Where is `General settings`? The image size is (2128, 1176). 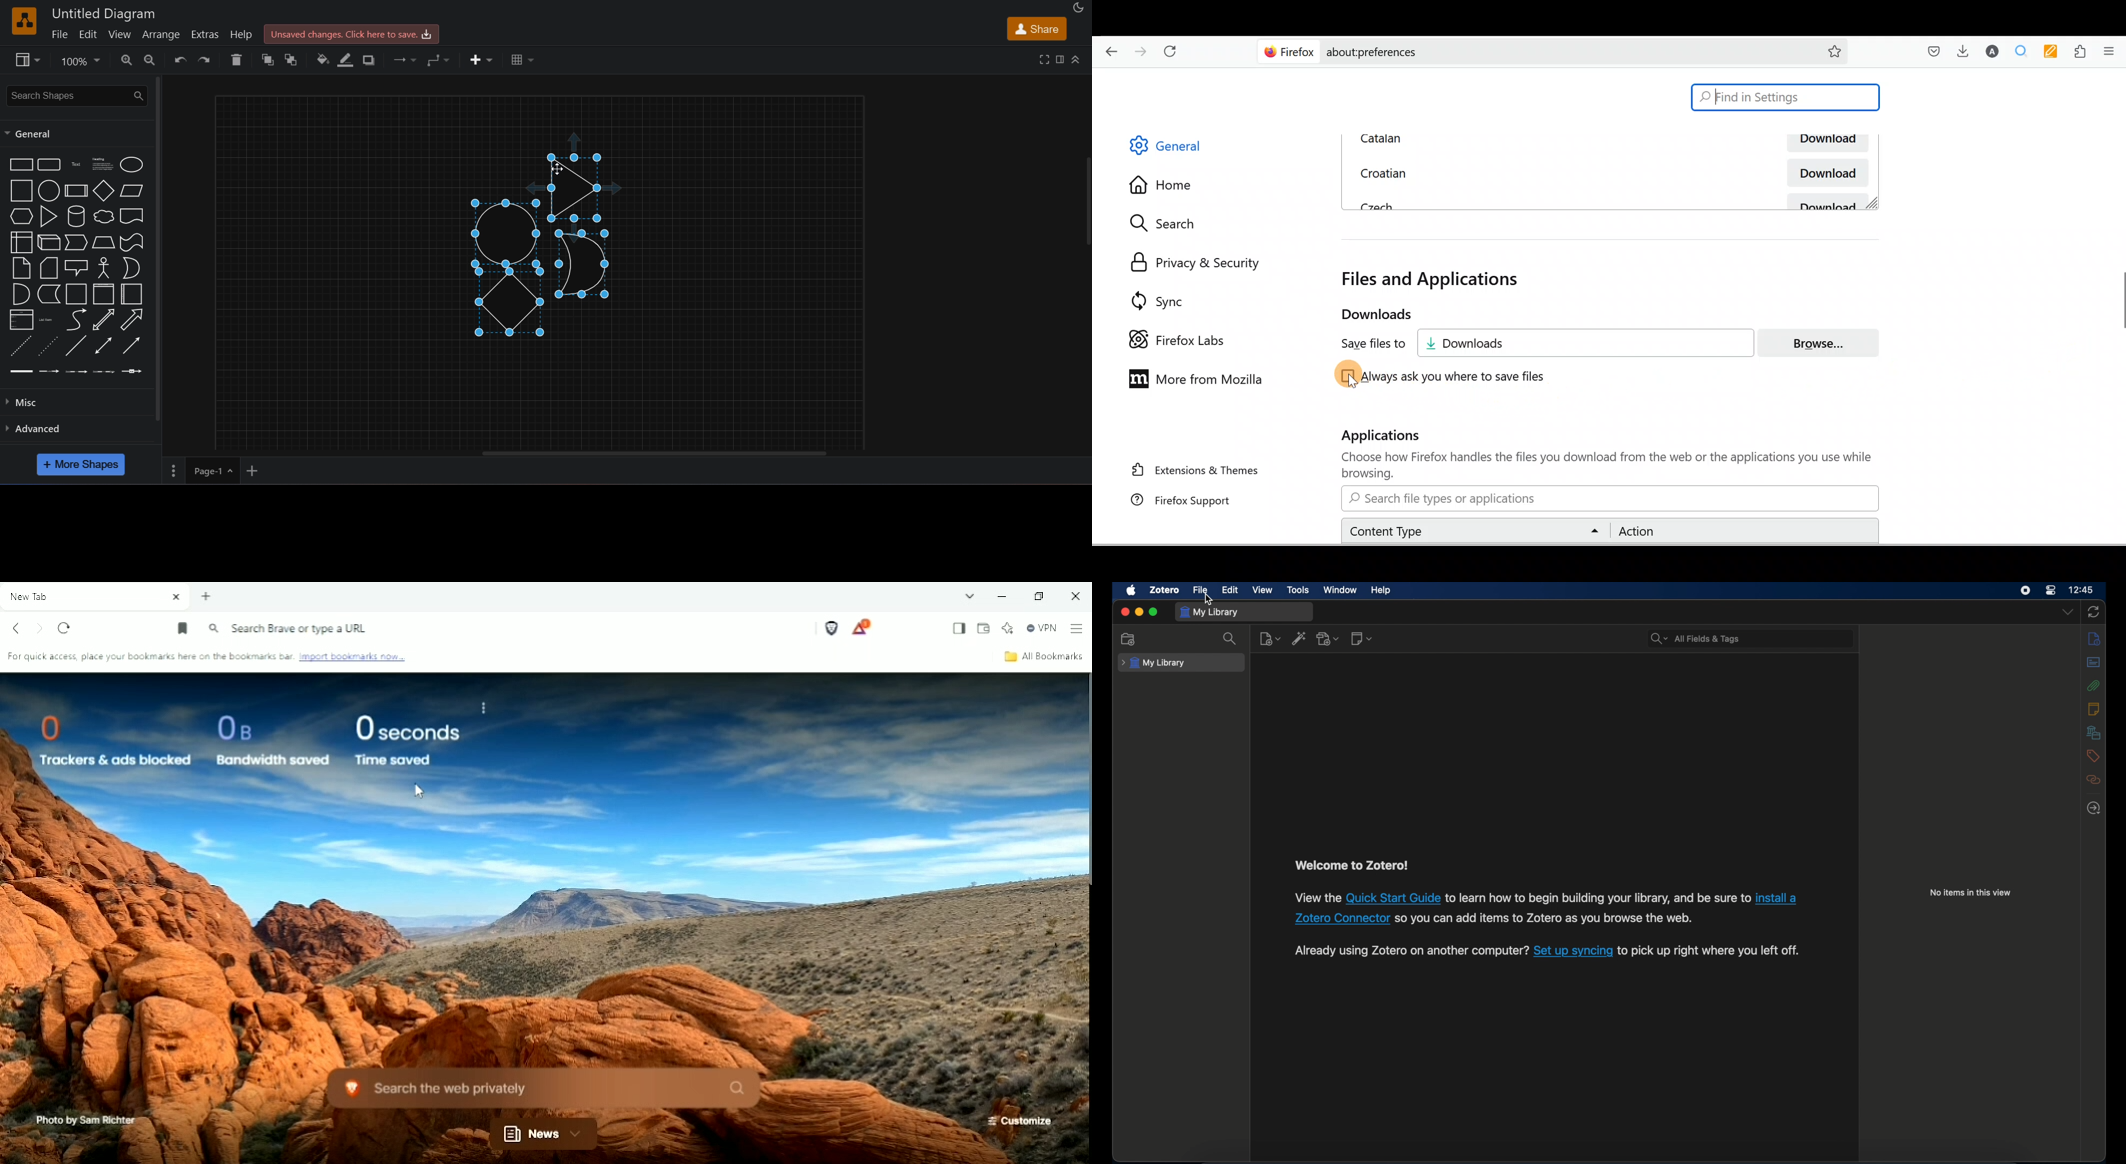
General settings is located at coordinates (1175, 148).